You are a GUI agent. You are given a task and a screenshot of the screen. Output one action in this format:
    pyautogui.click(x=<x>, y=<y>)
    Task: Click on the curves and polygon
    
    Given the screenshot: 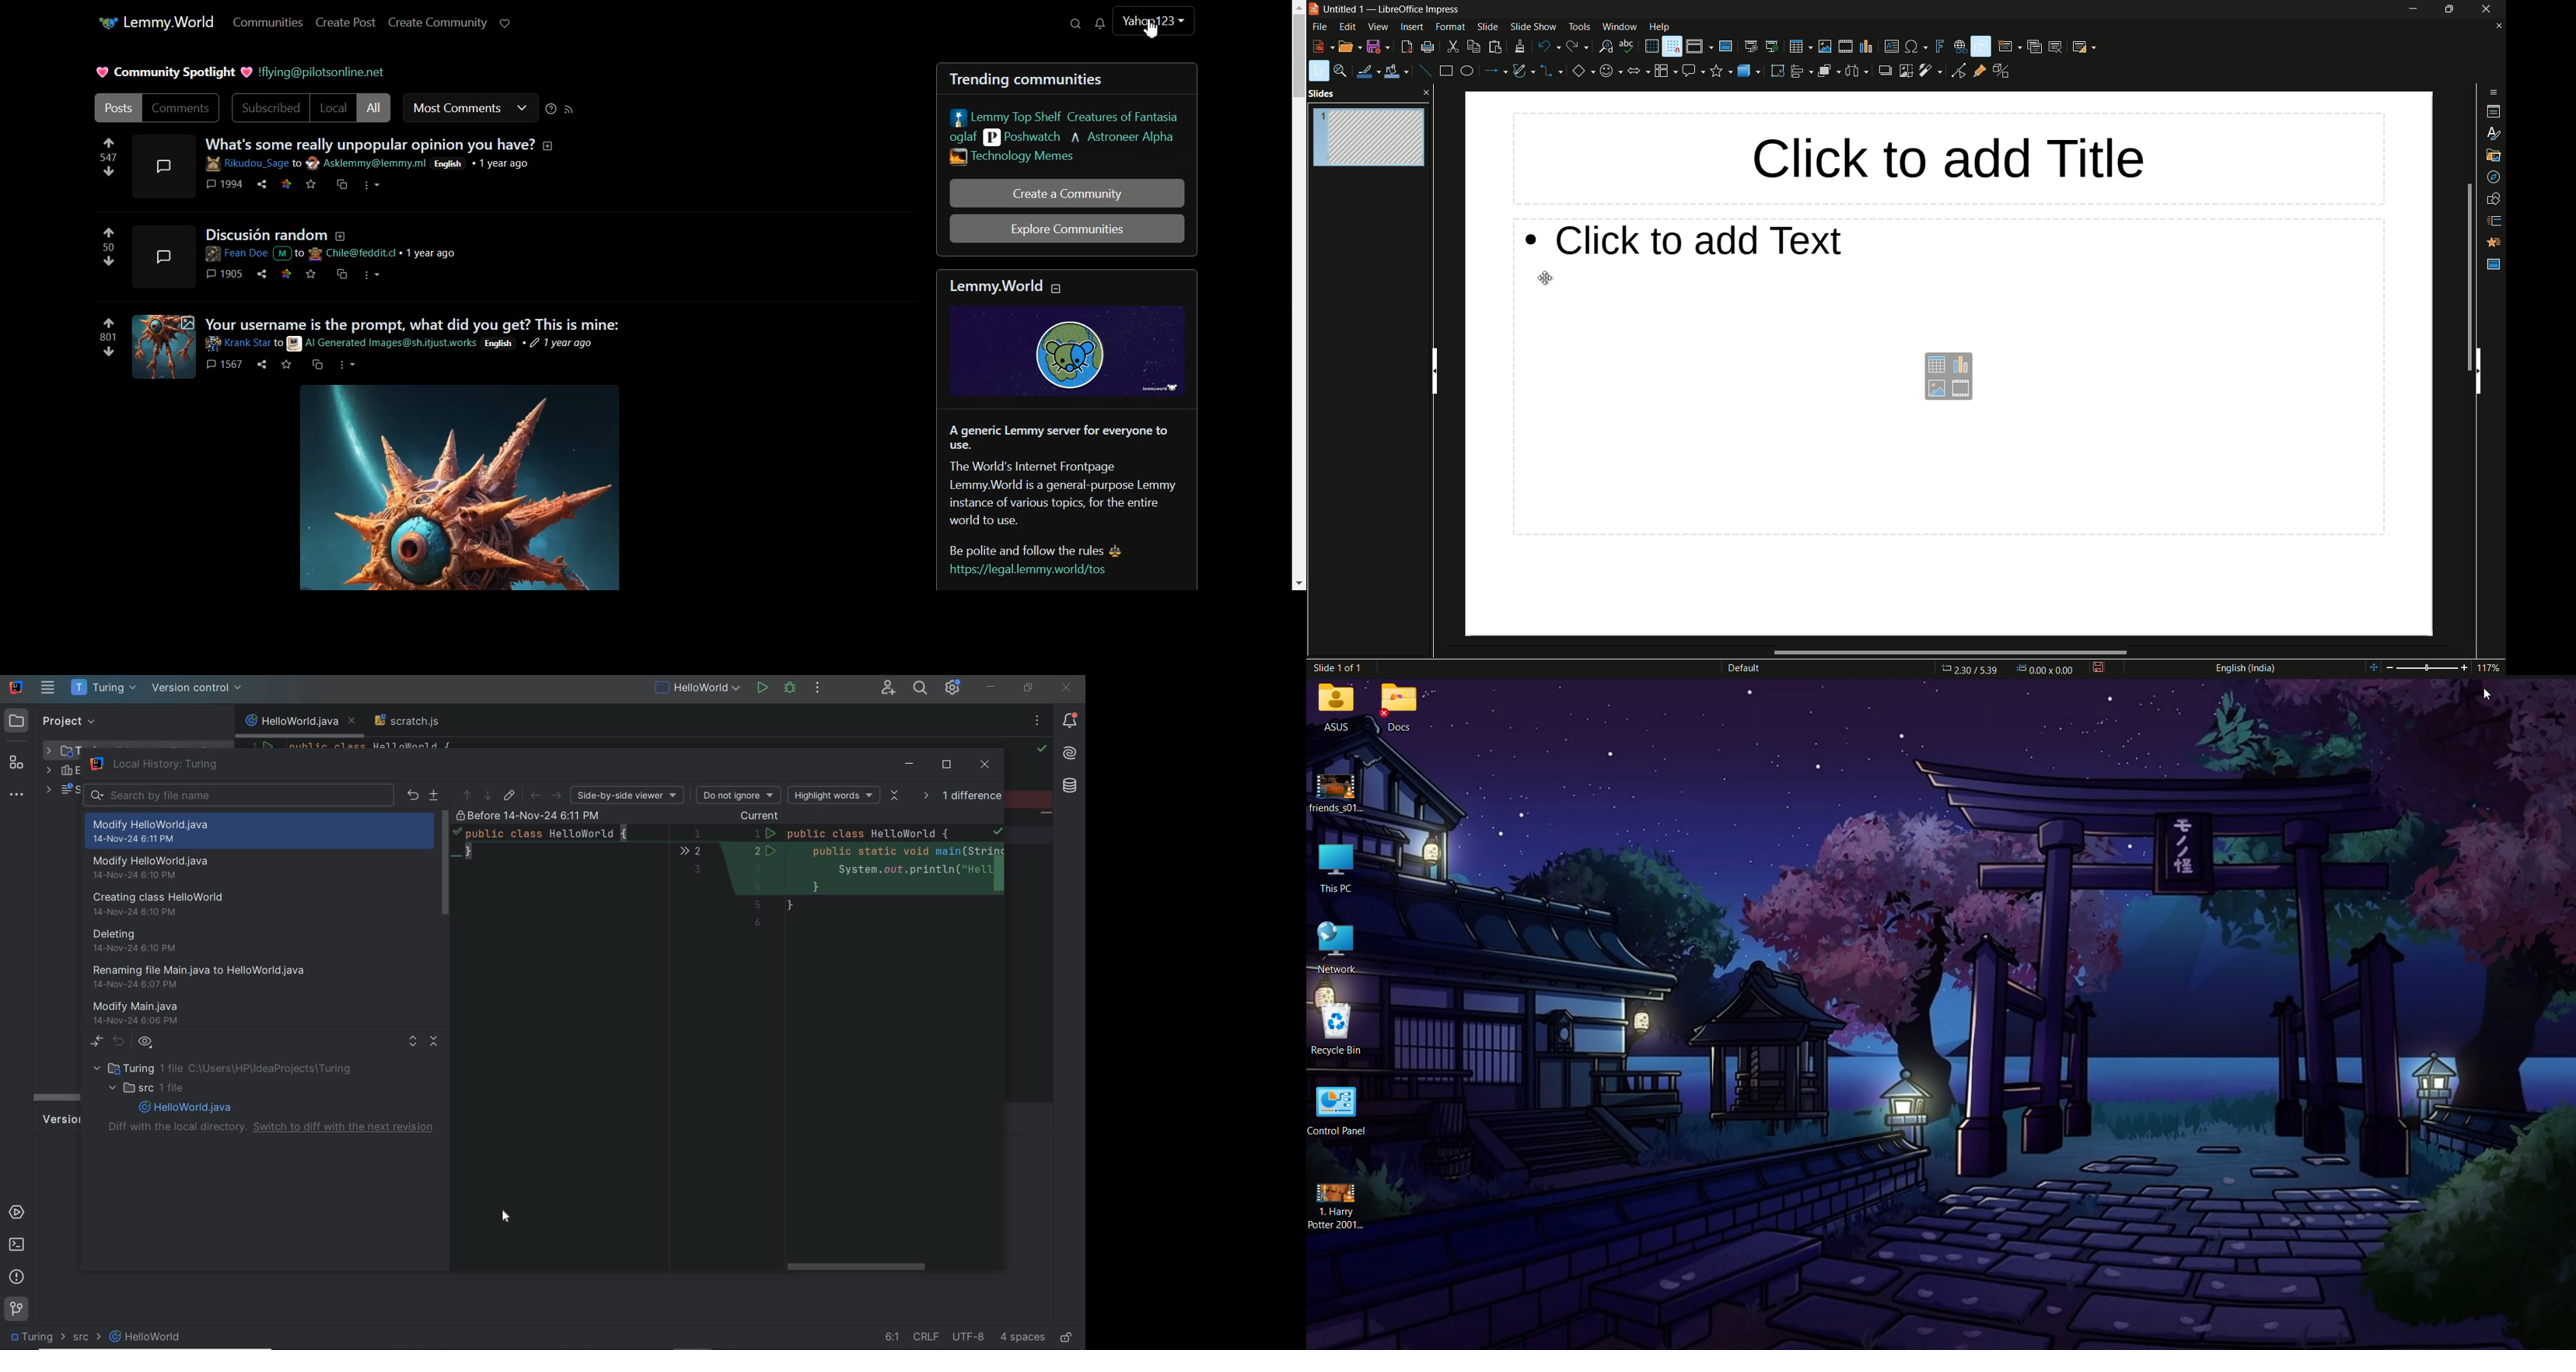 What is the action you would take?
    pyautogui.click(x=1522, y=71)
    